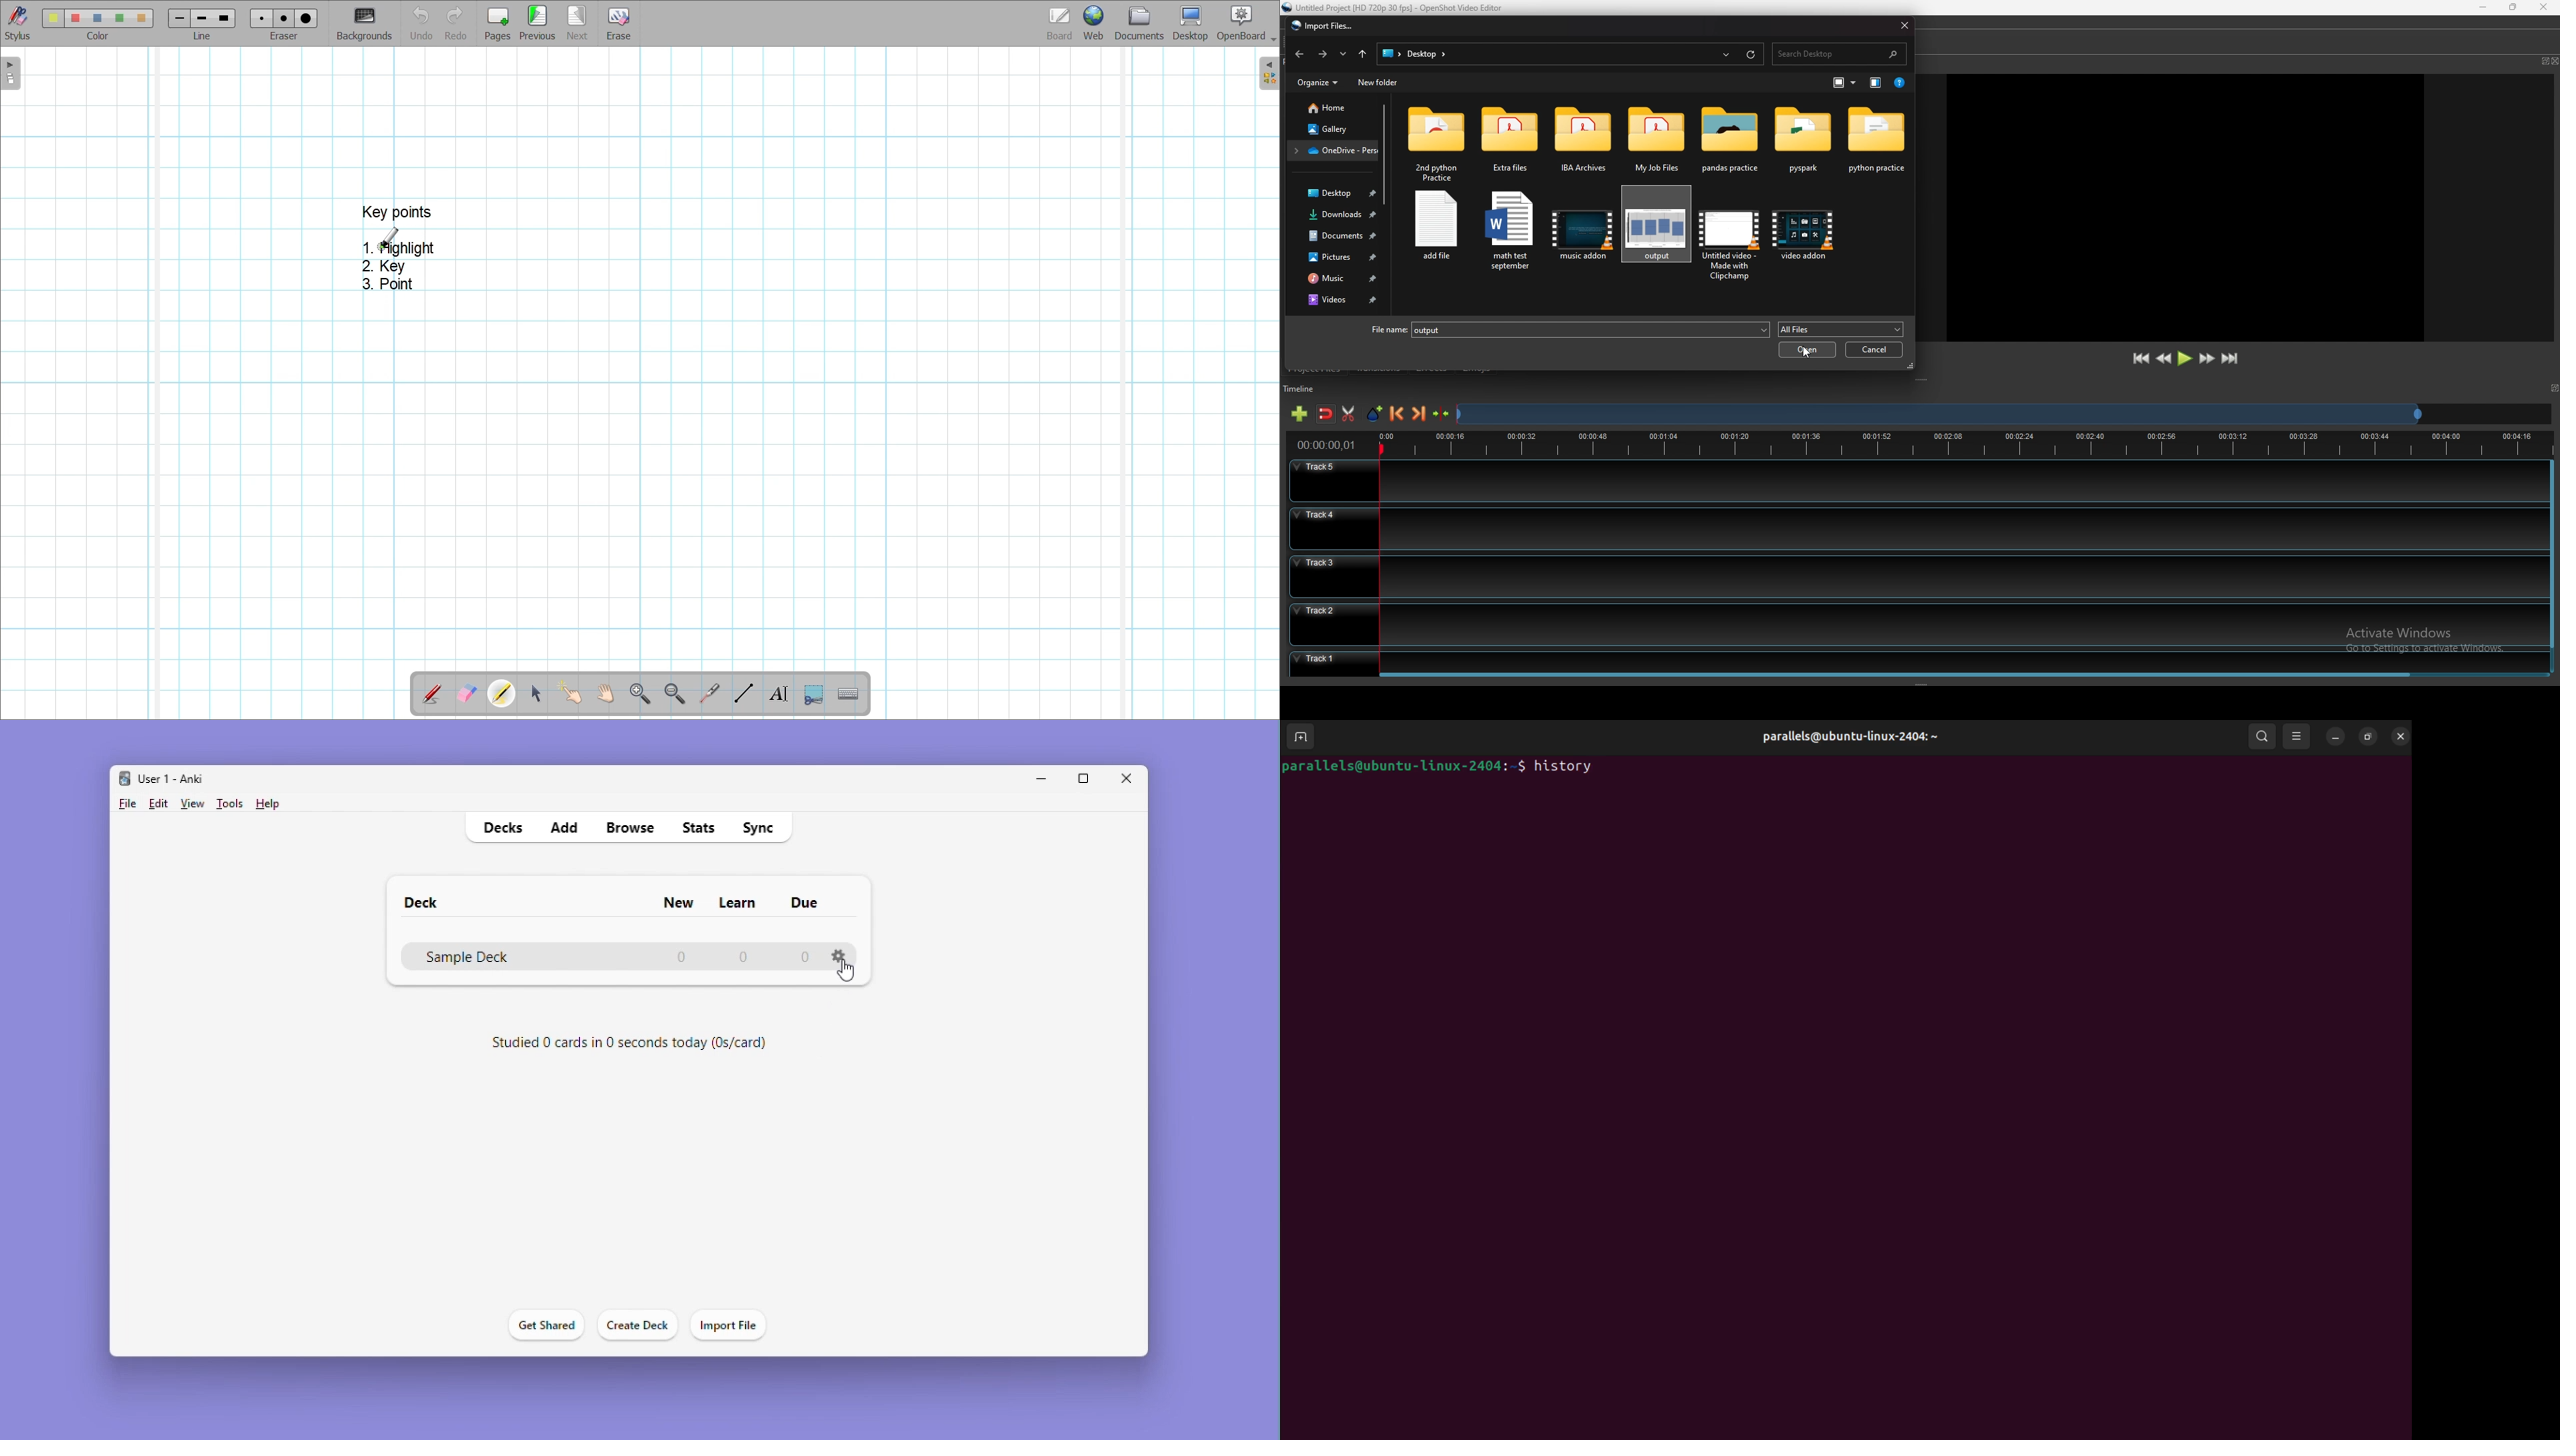  I want to click on scroll bar, so click(1901, 678).